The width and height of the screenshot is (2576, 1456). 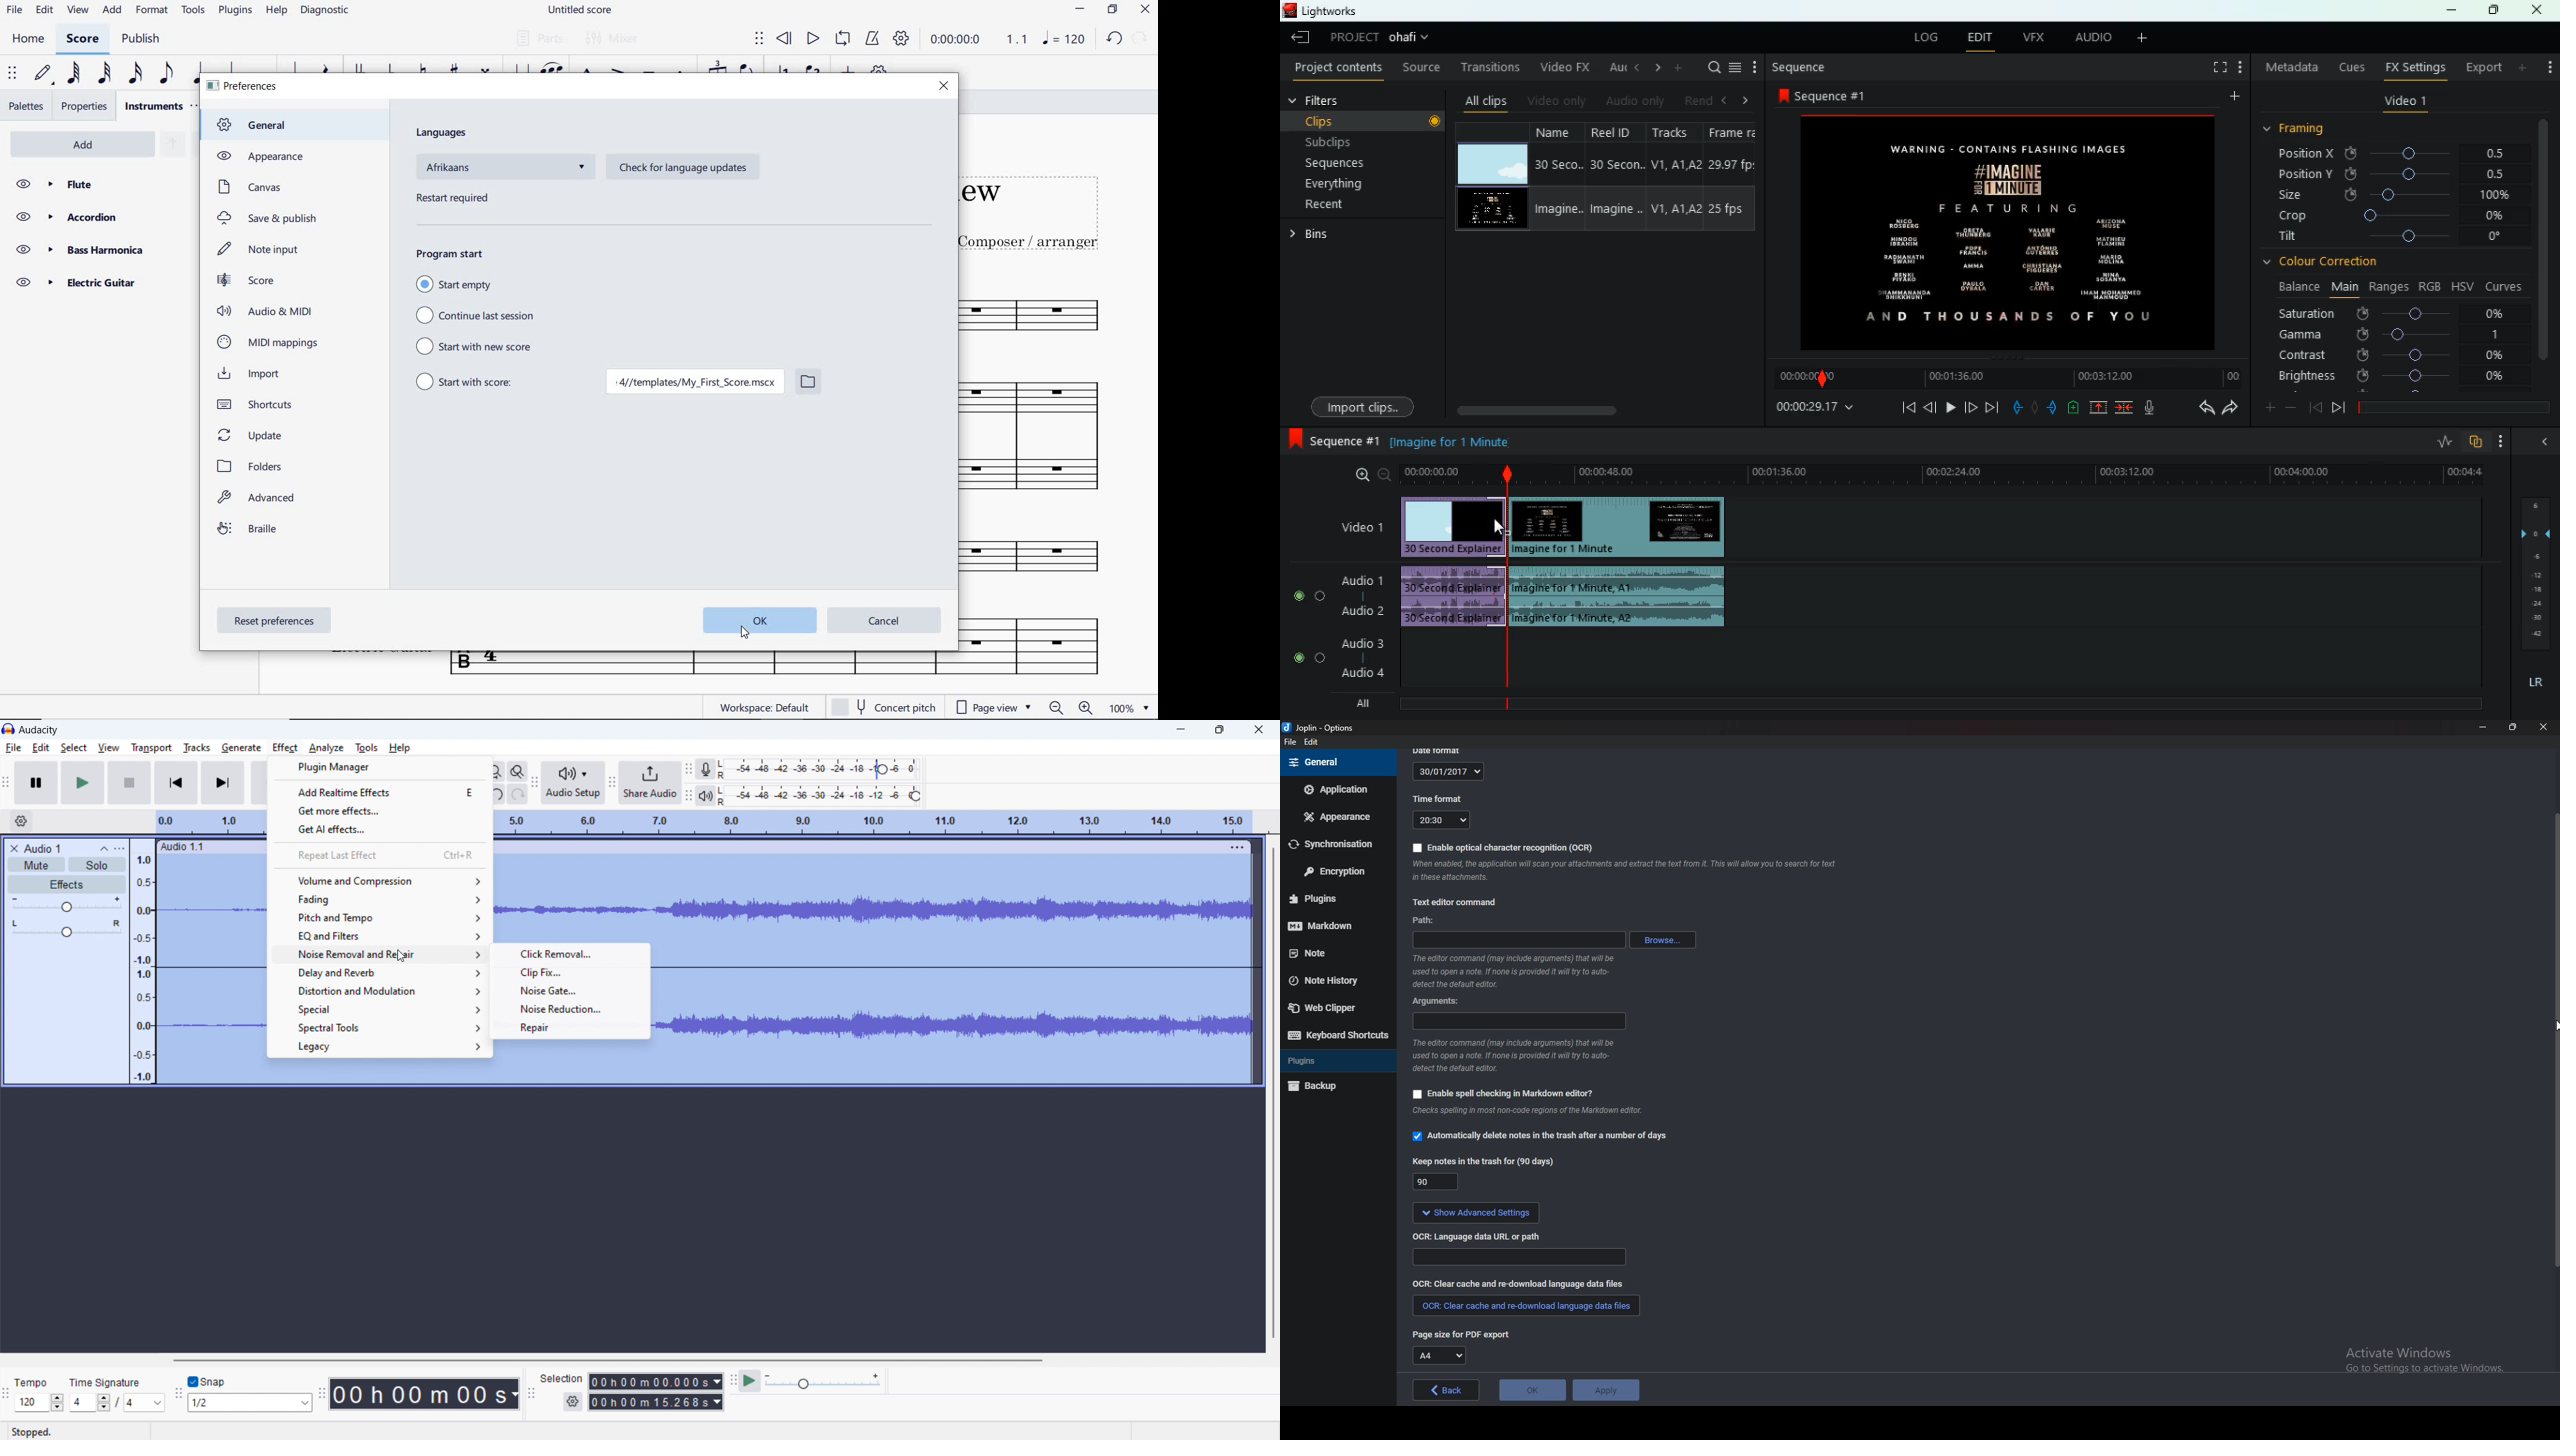 What do you see at coordinates (1634, 102) in the screenshot?
I see `audio only` at bounding box center [1634, 102].